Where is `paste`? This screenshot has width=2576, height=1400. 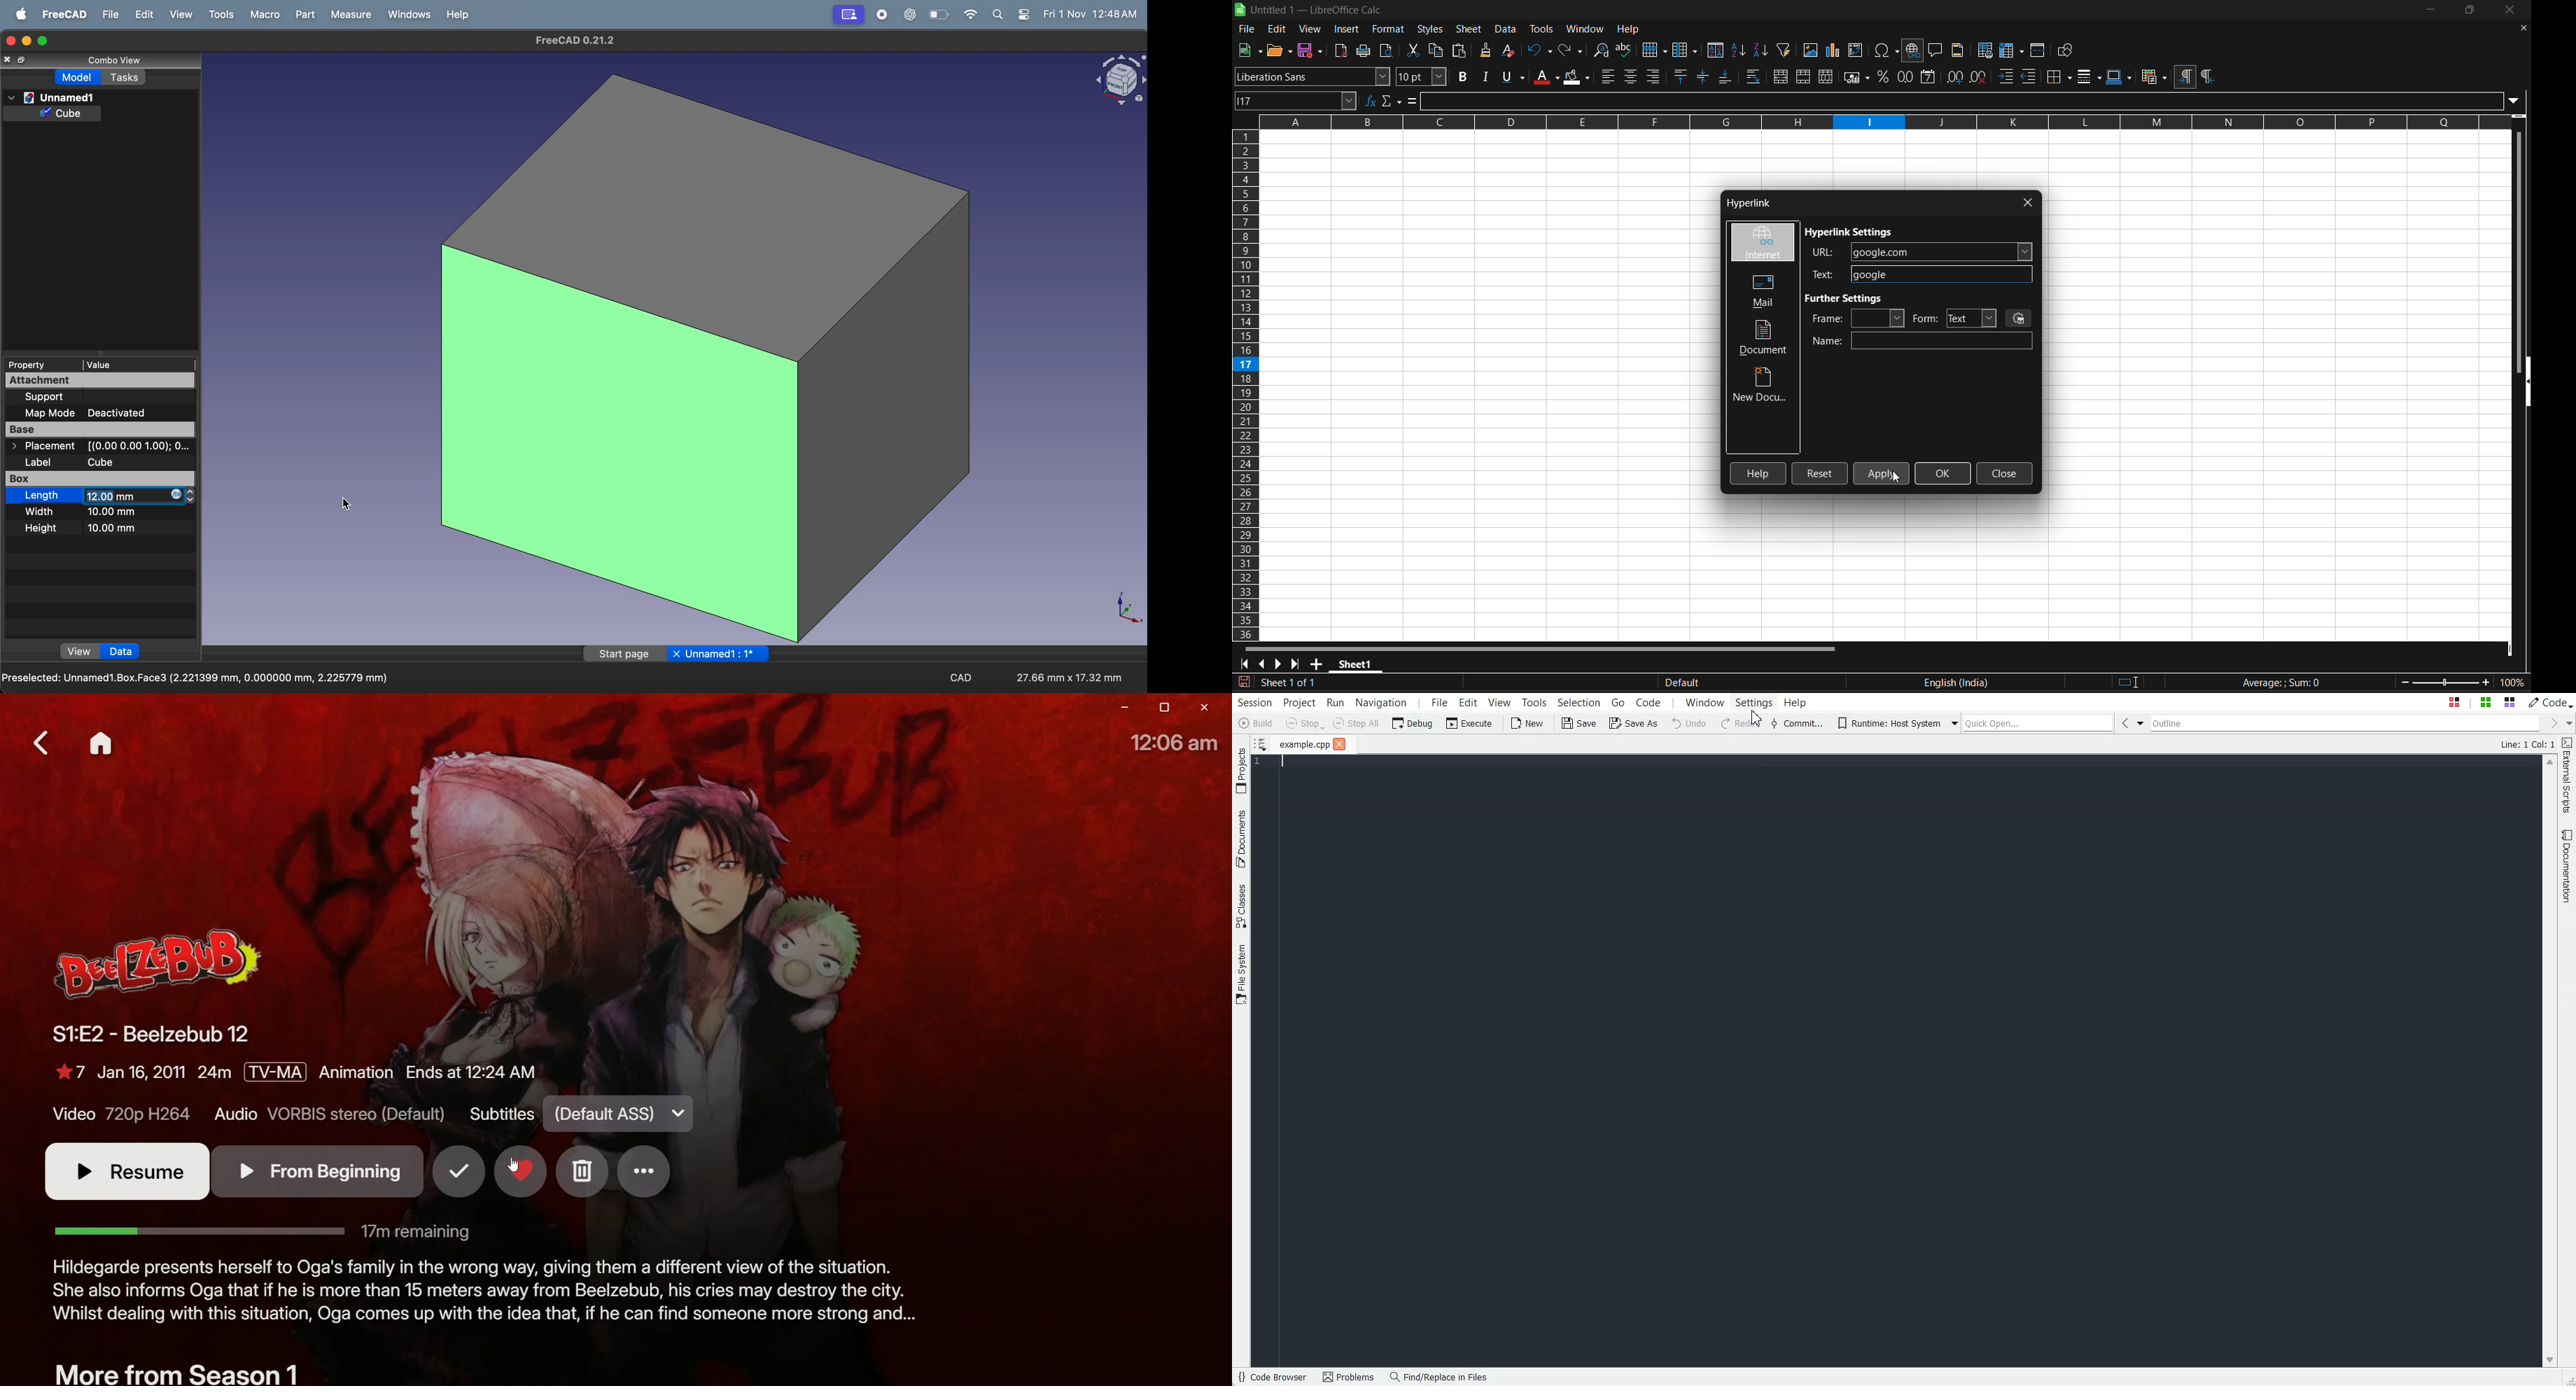 paste is located at coordinates (1460, 49).